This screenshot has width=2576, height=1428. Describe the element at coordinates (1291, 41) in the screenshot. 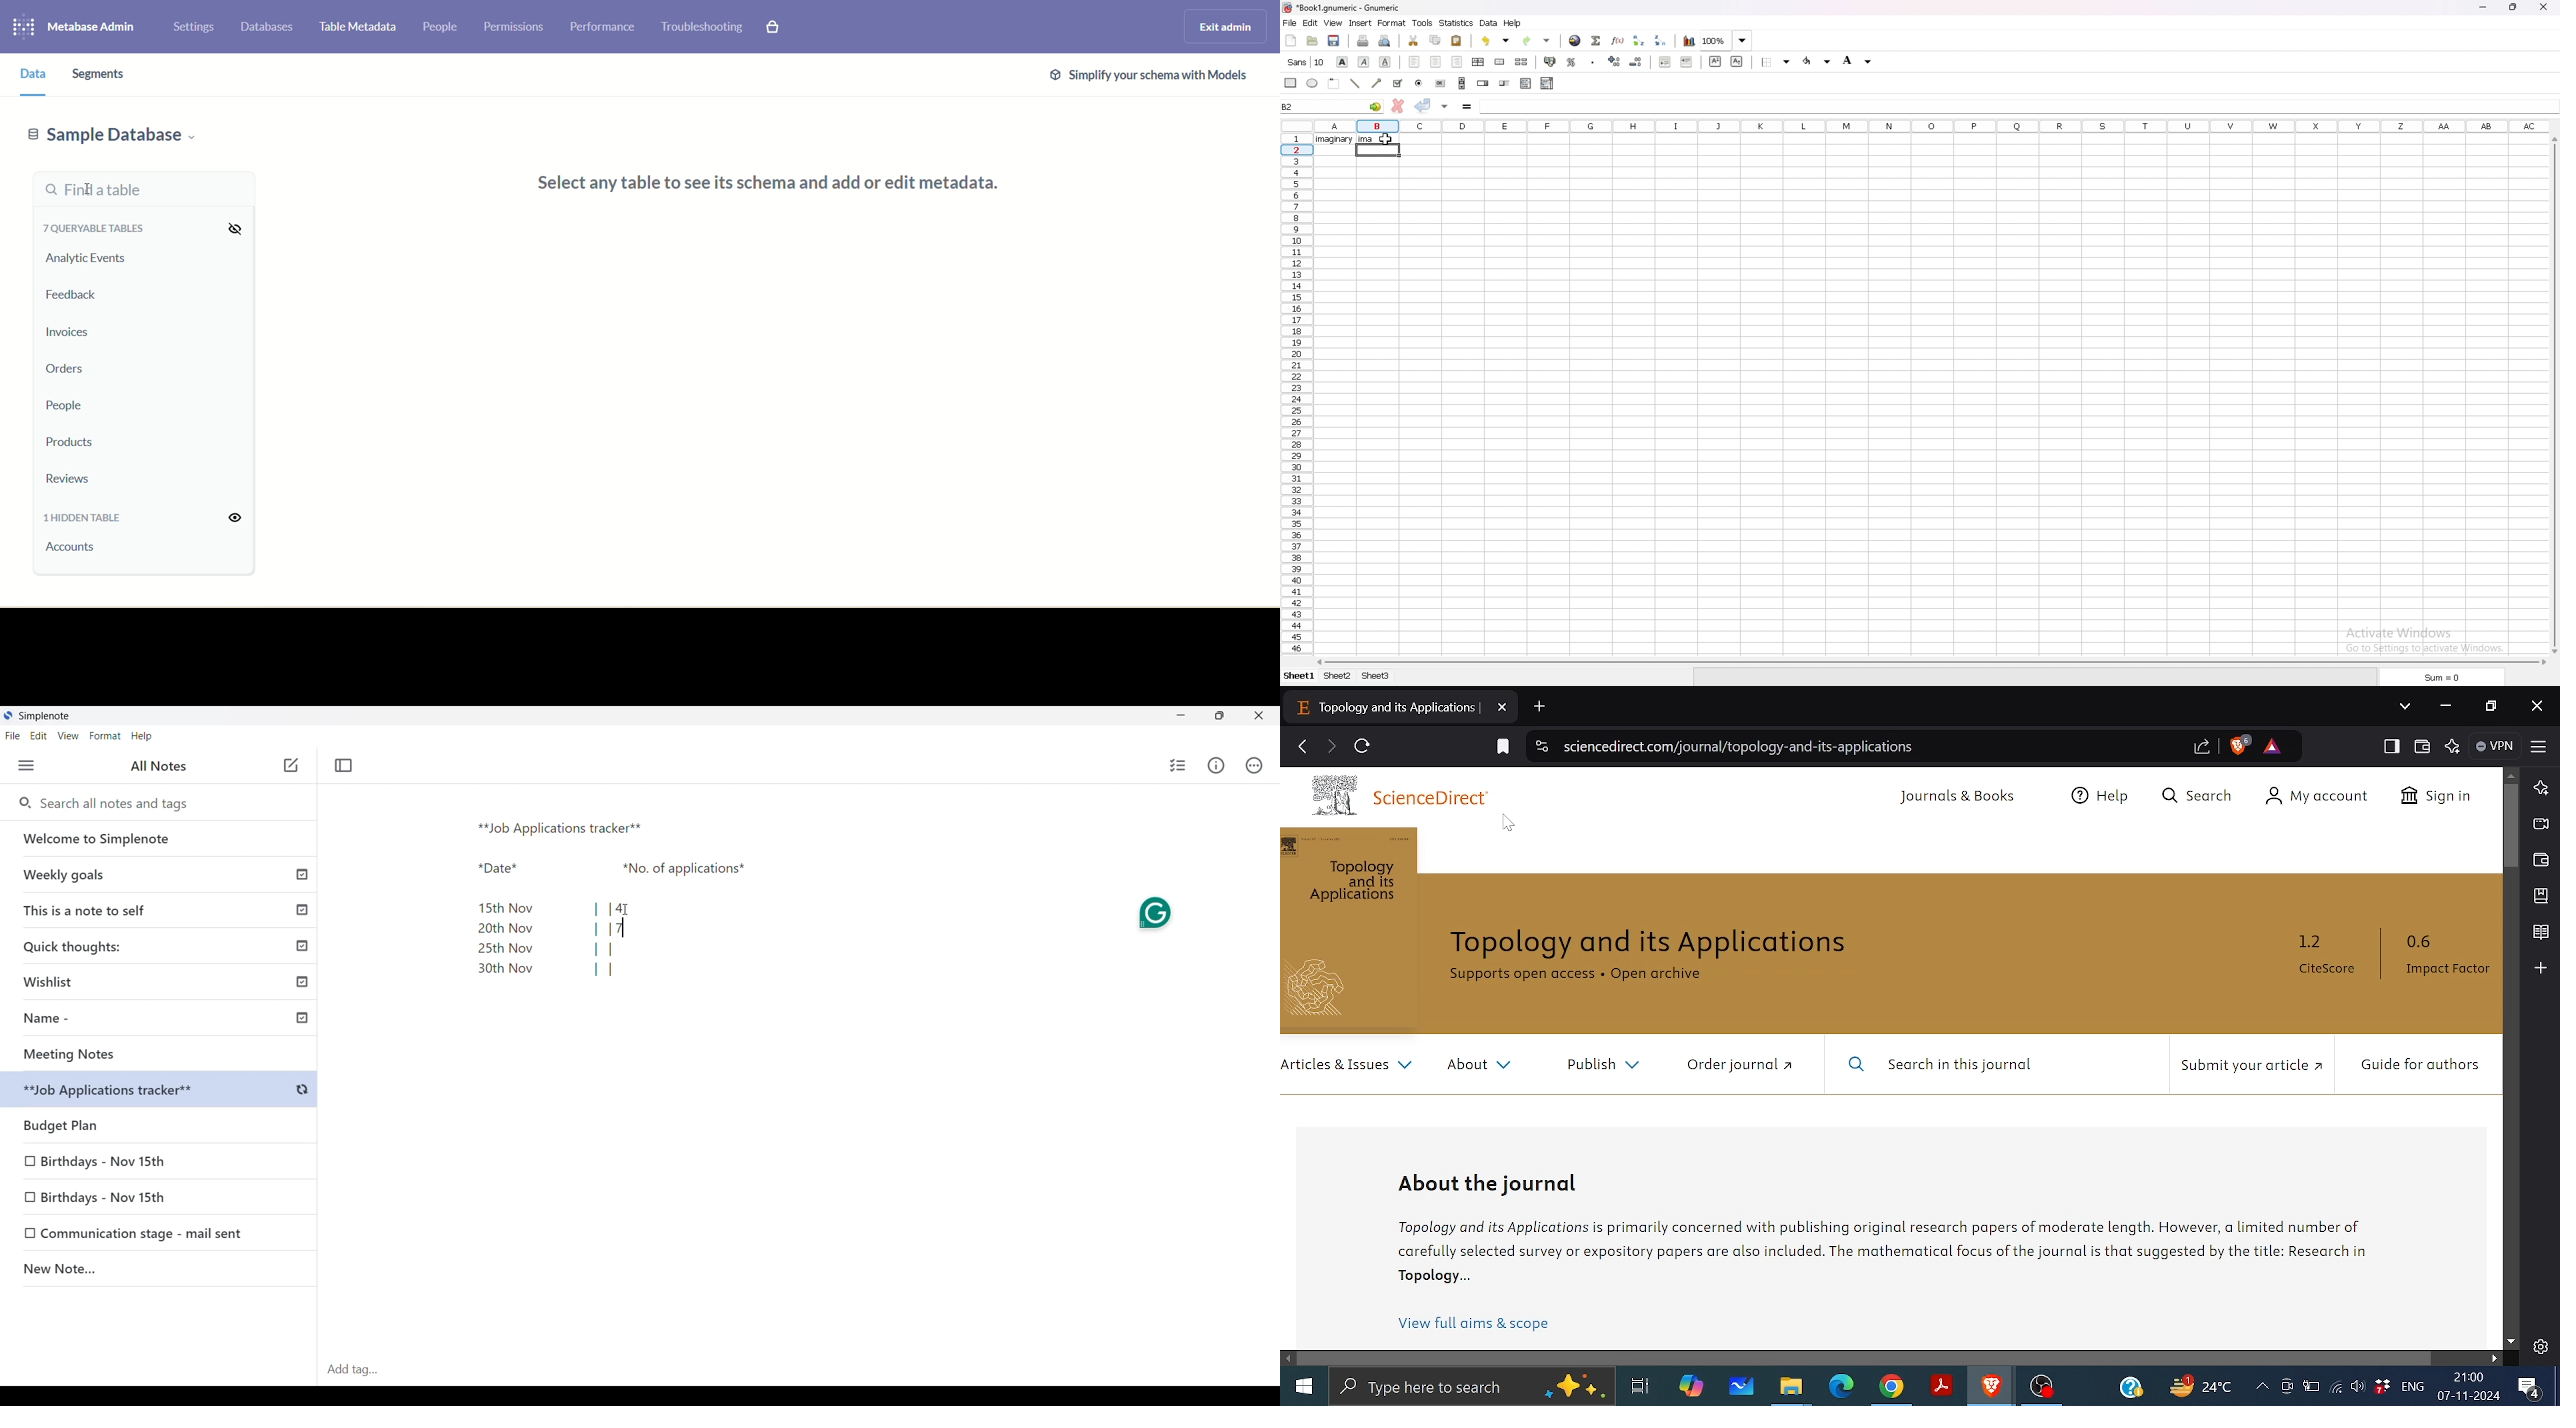

I see `new` at that location.